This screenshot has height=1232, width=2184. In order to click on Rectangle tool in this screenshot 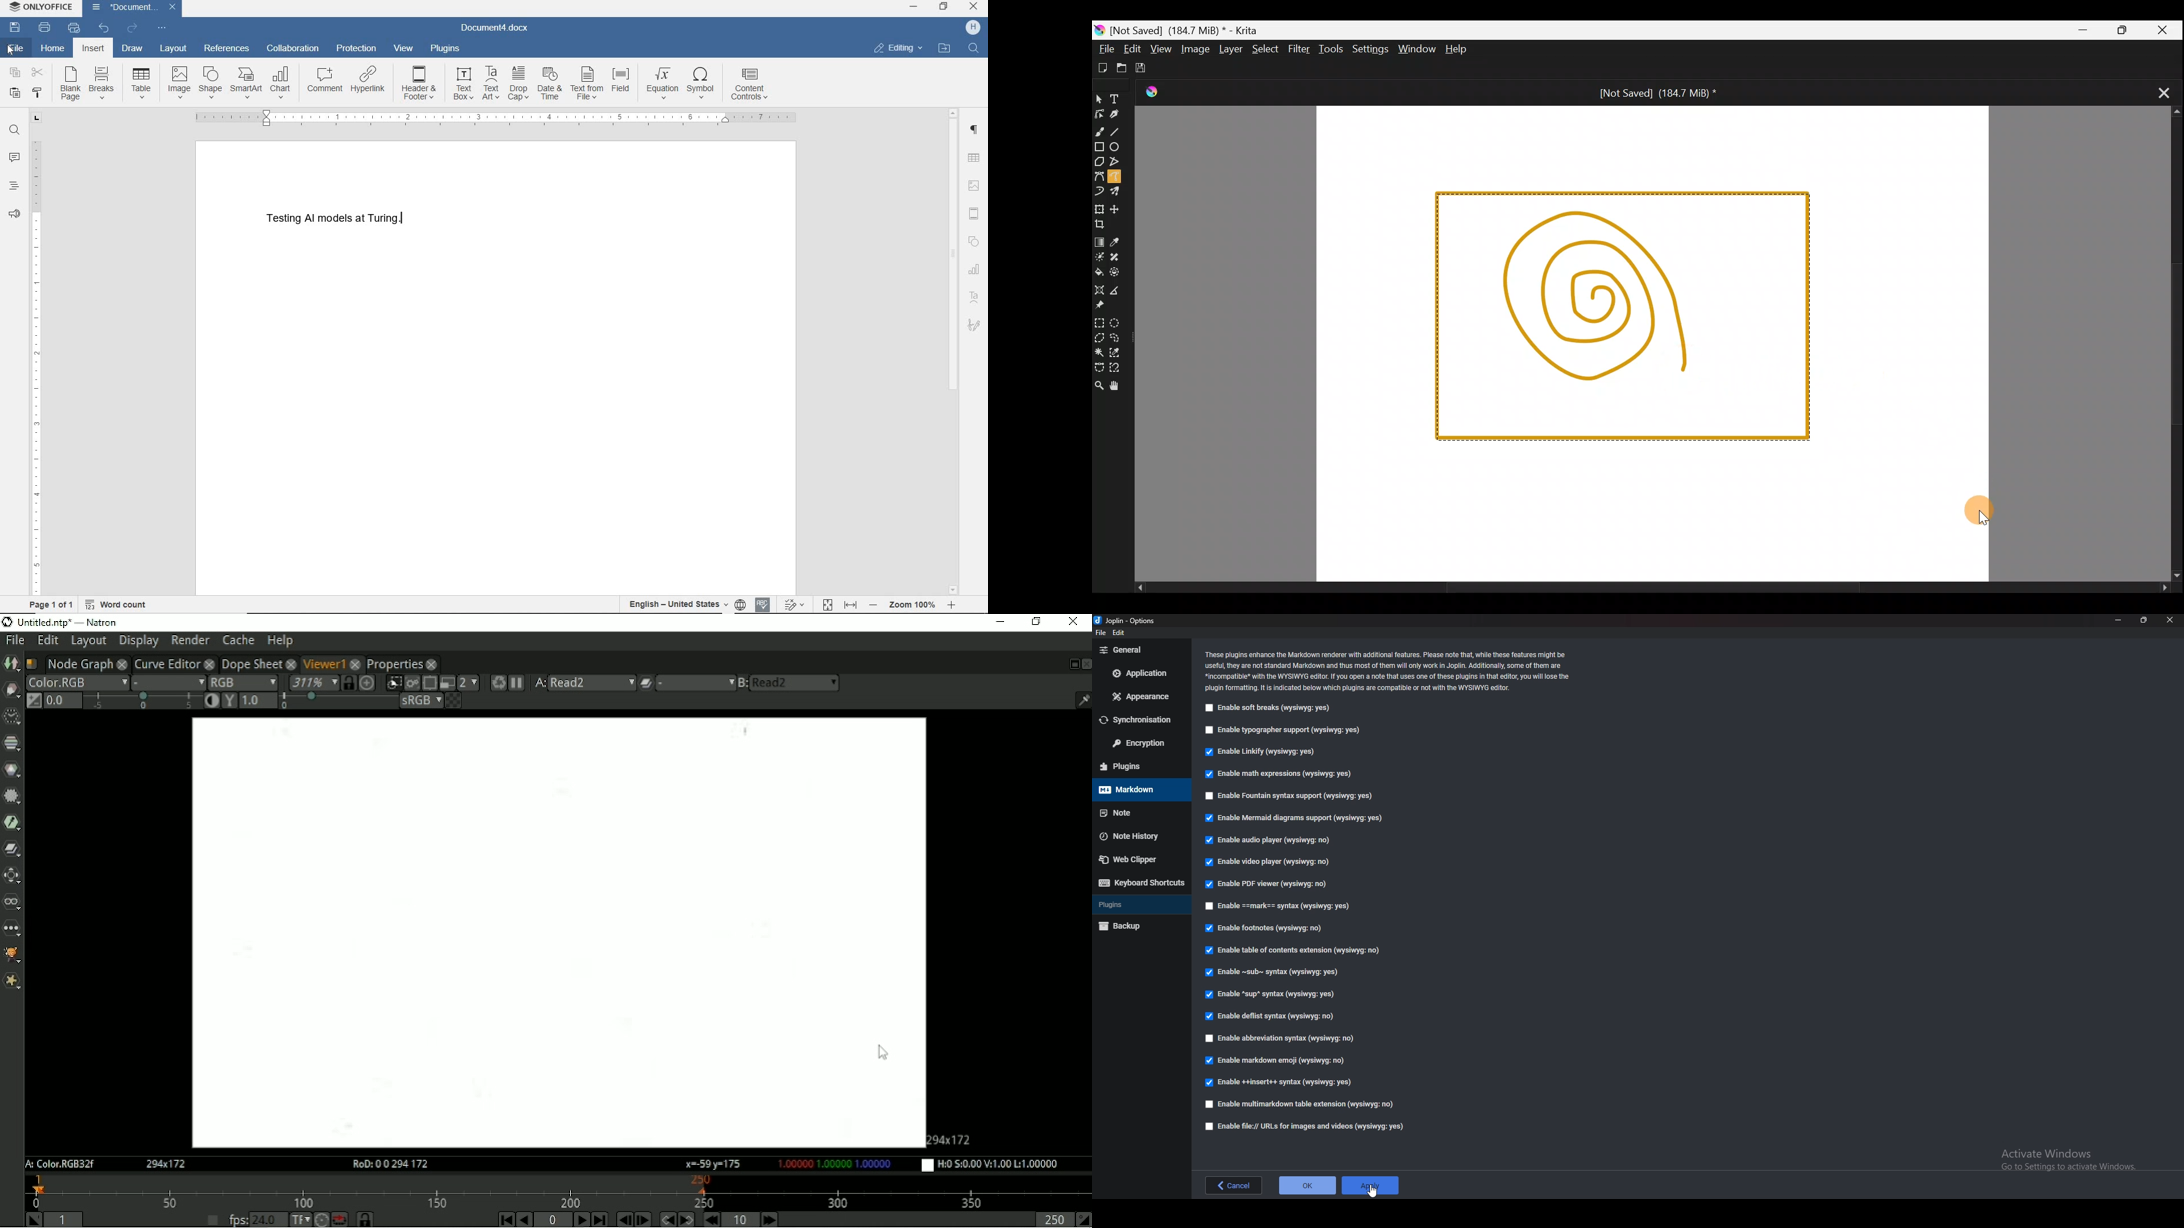, I will do `click(1099, 147)`.